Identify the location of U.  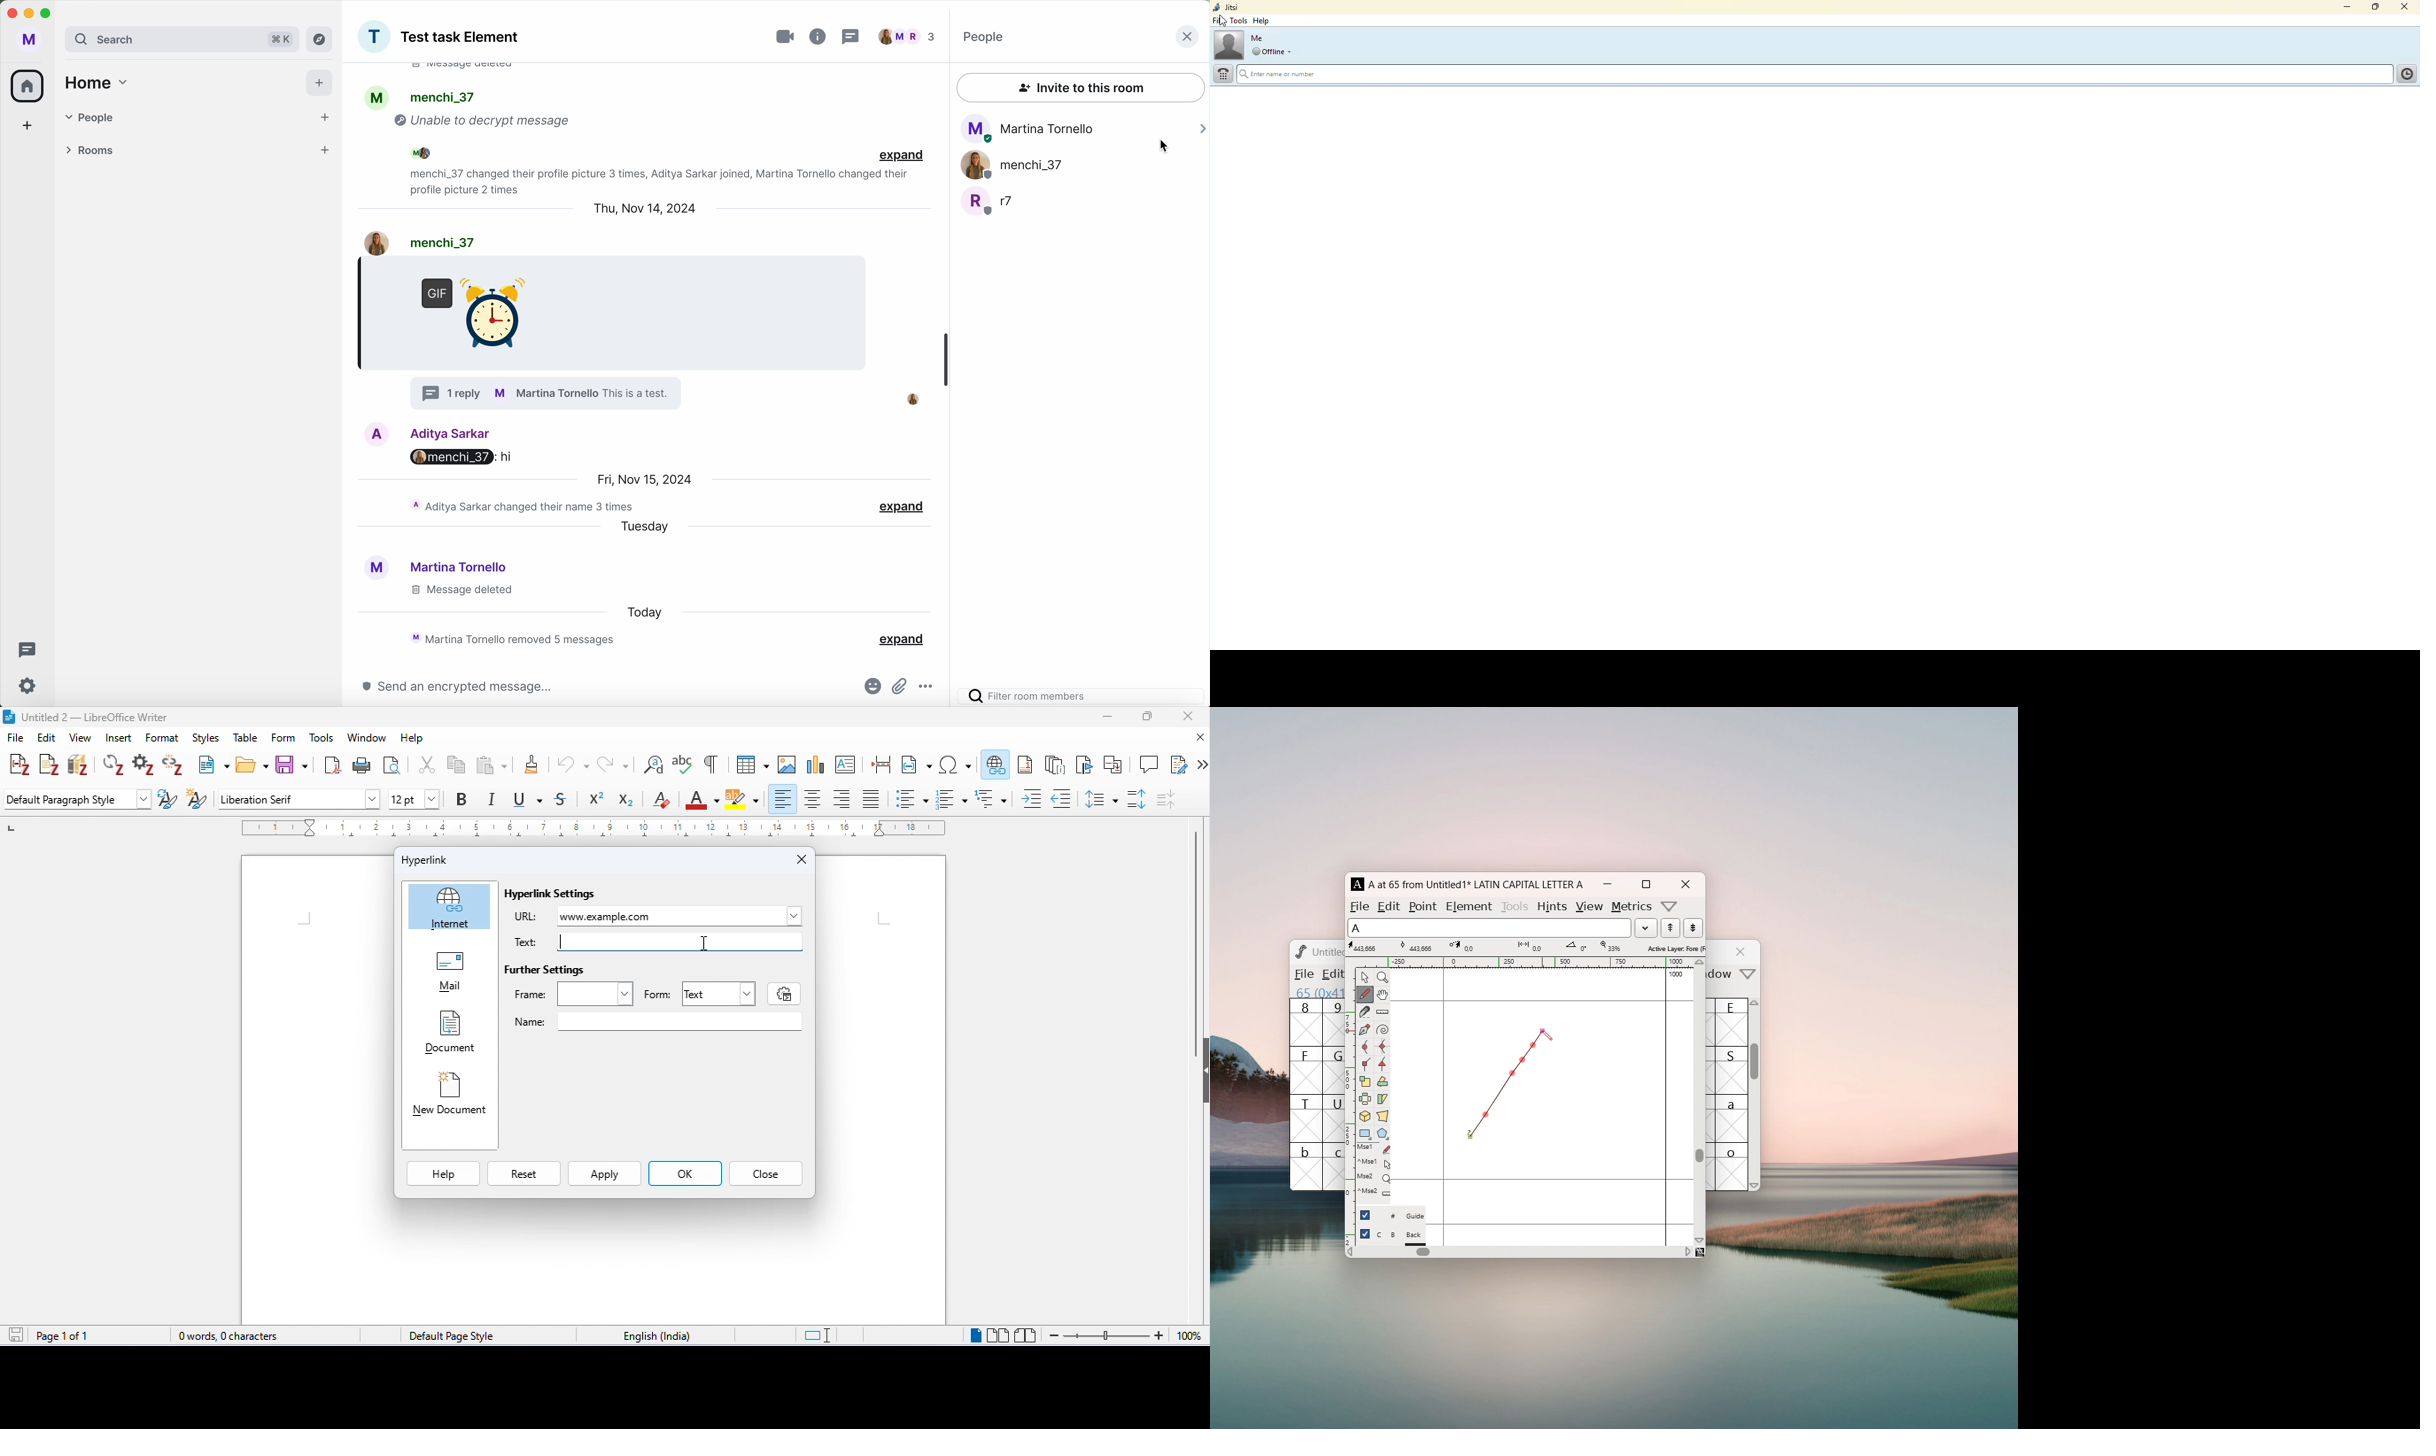
(1334, 1118).